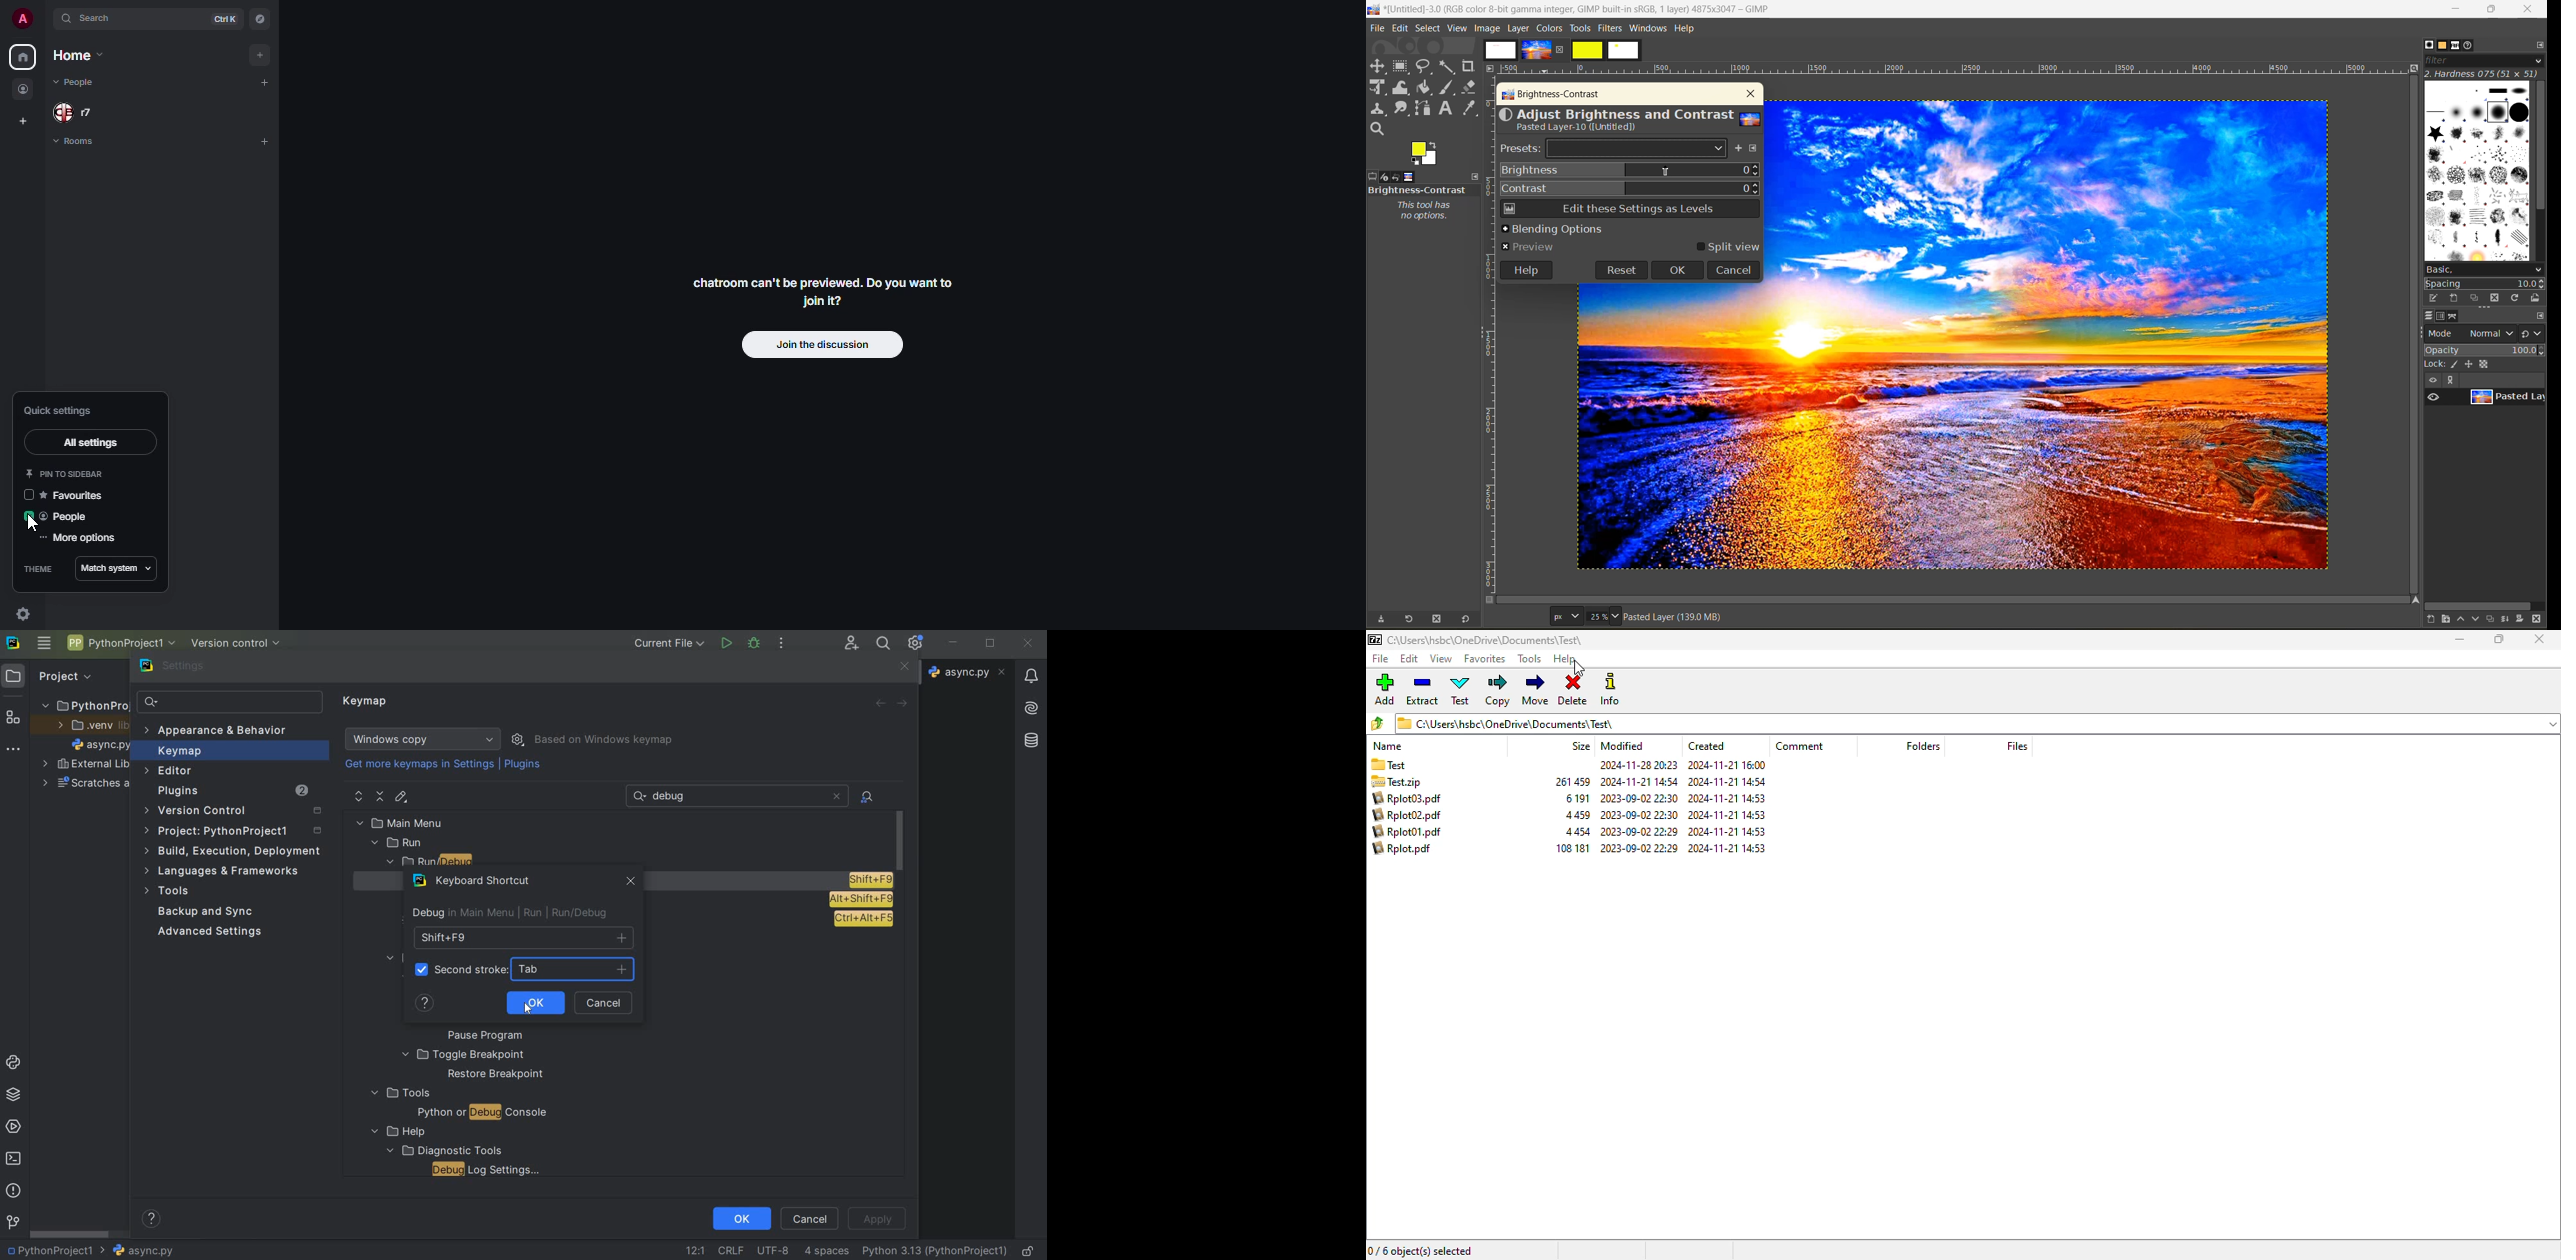 This screenshot has height=1260, width=2576. Describe the element at coordinates (271, 84) in the screenshot. I see `add` at that location.